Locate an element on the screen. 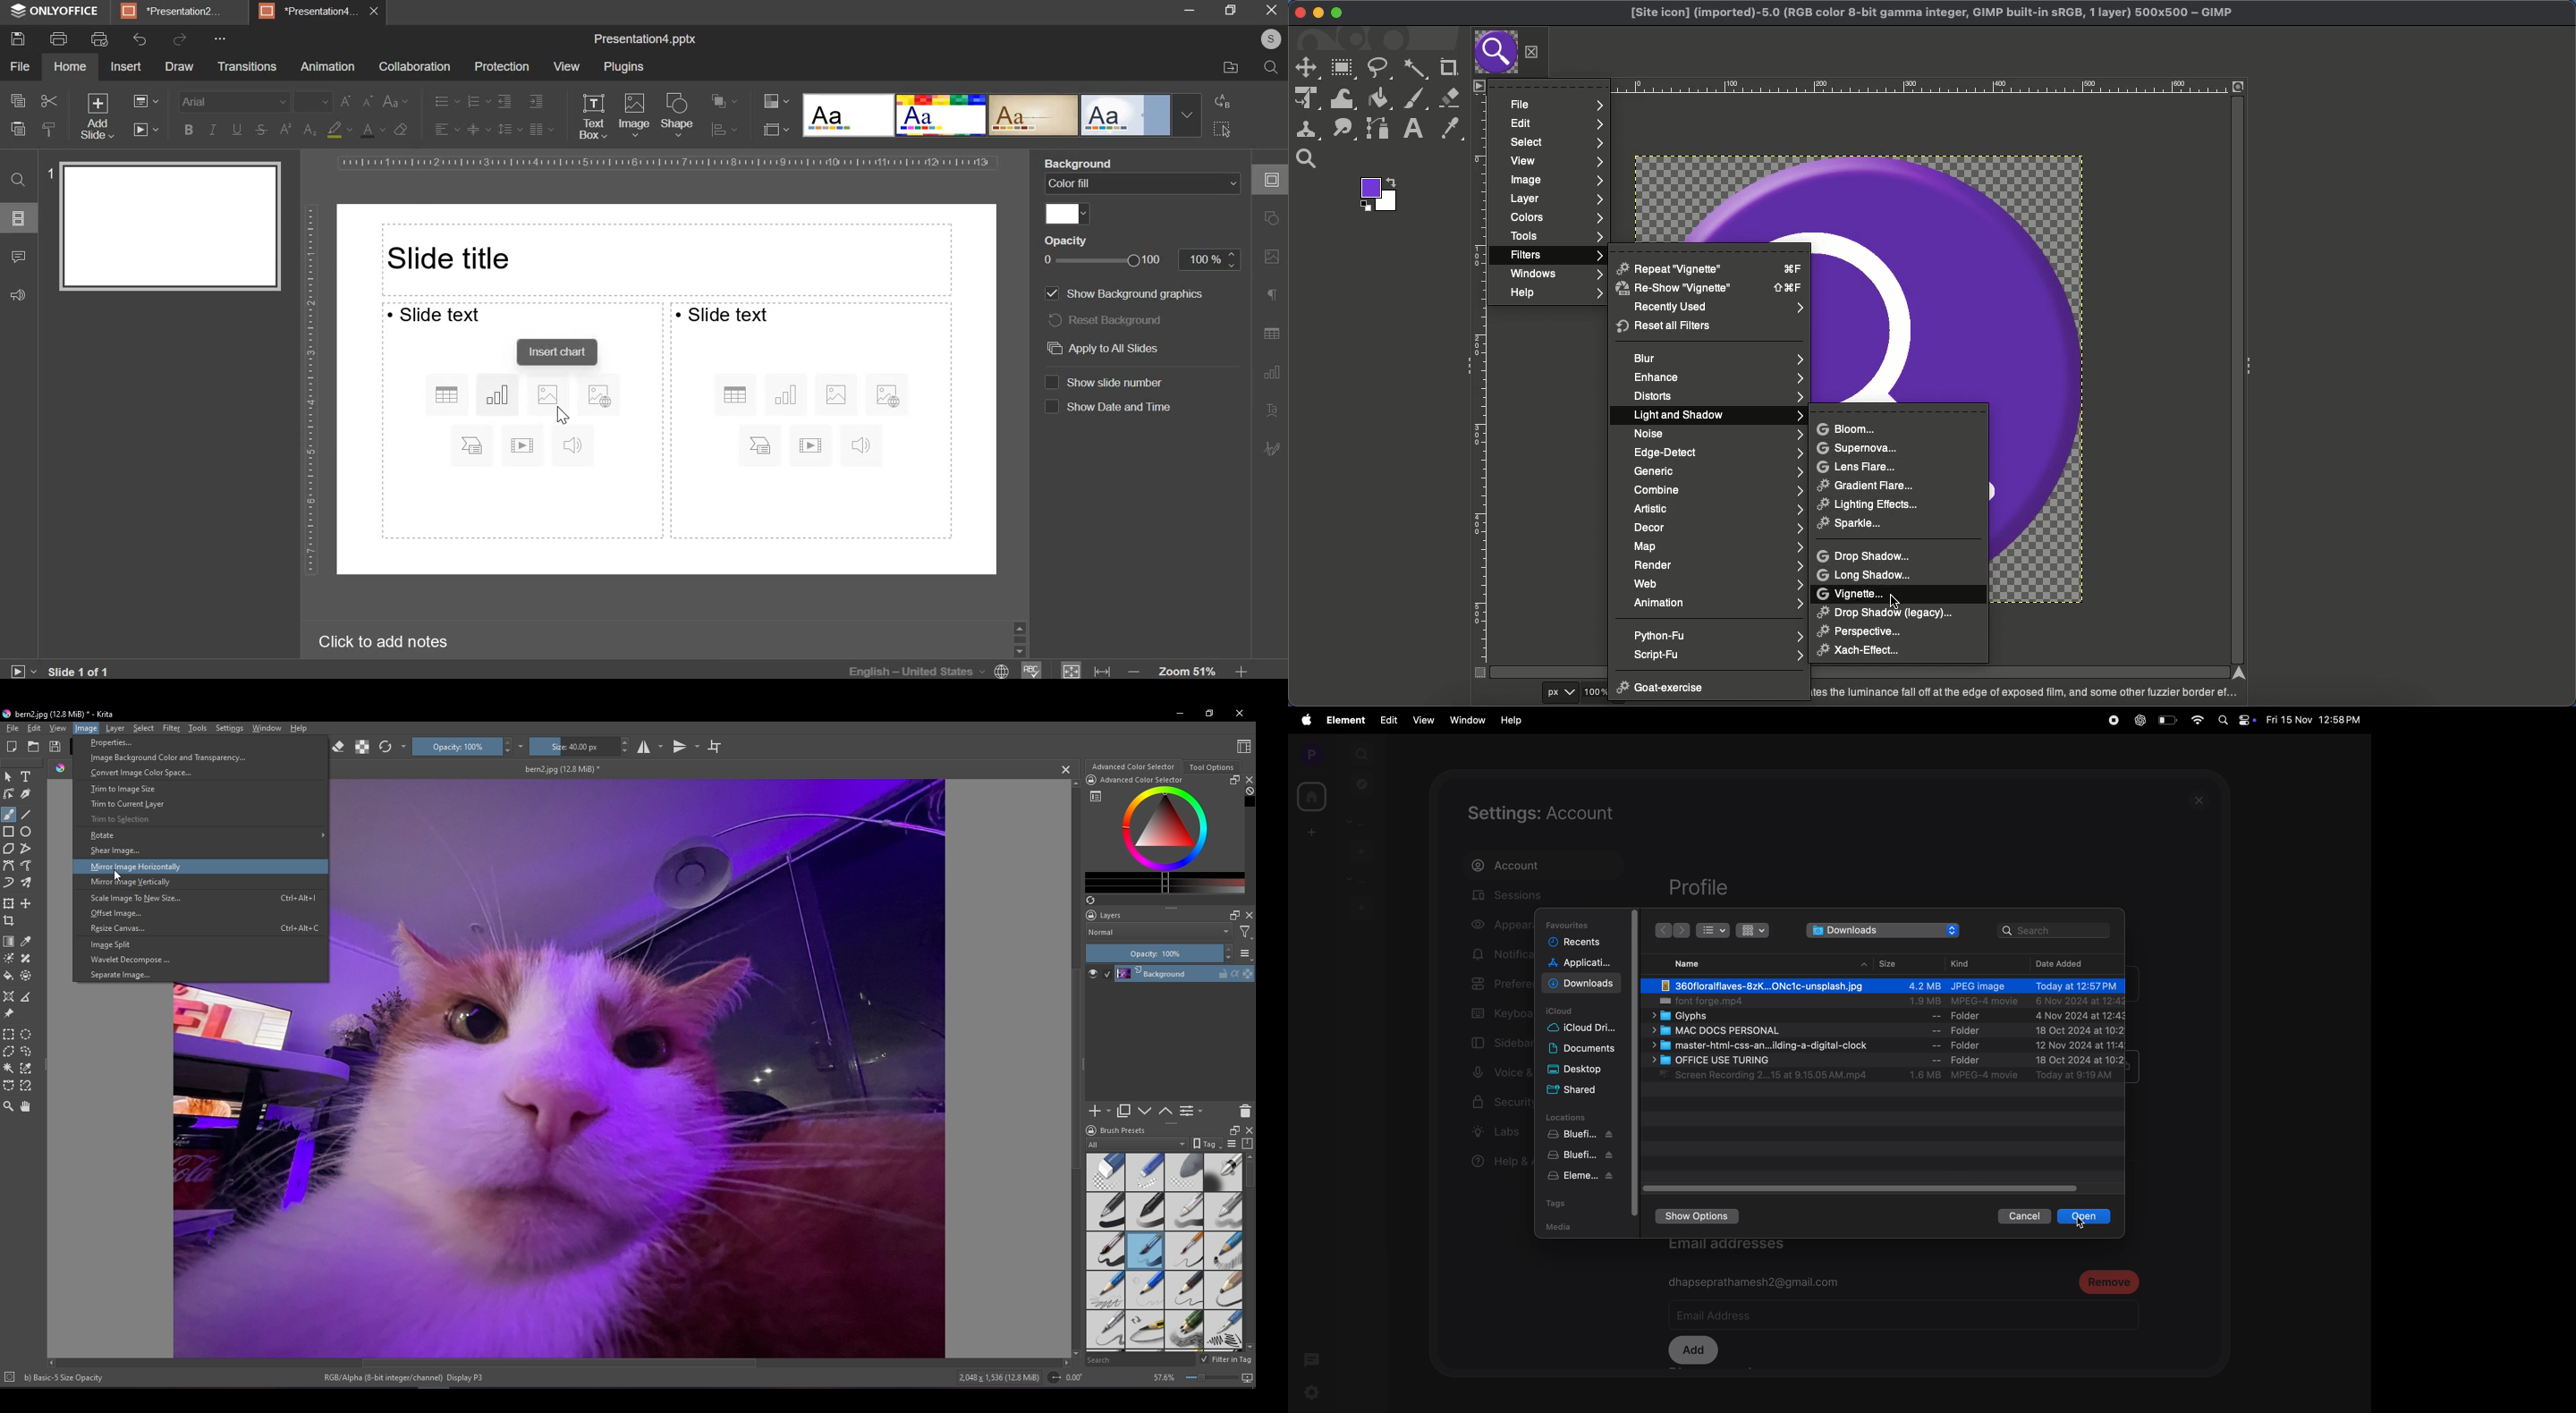 The image size is (2576, 1428). edit is located at coordinates (1389, 719).